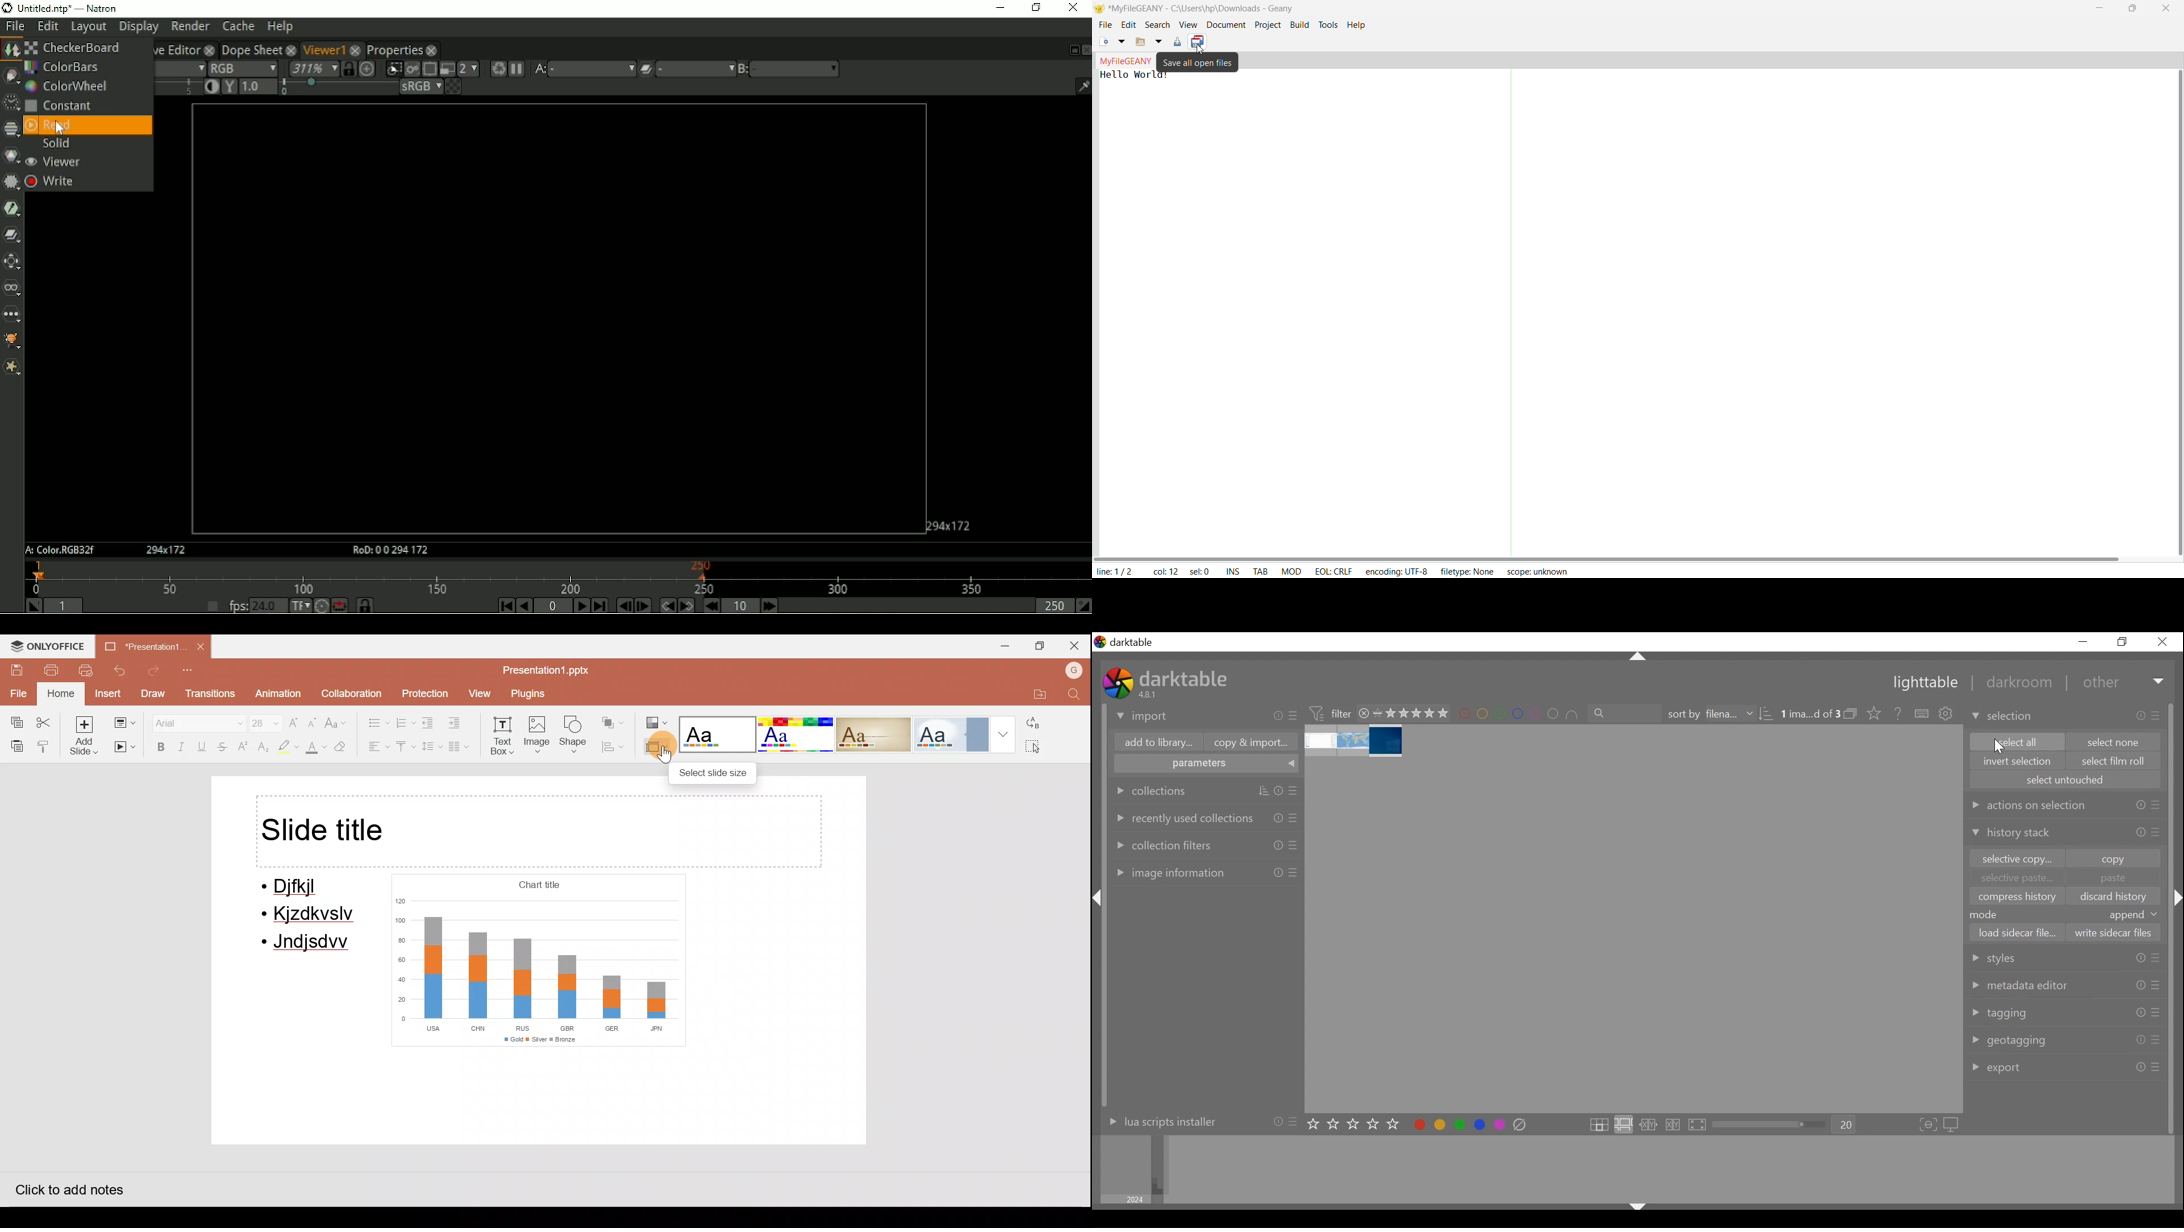 Image resolution: width=2184 pixels, height=1232 pixels. I want to click on ONLYOFFICE, so click(49, 645).